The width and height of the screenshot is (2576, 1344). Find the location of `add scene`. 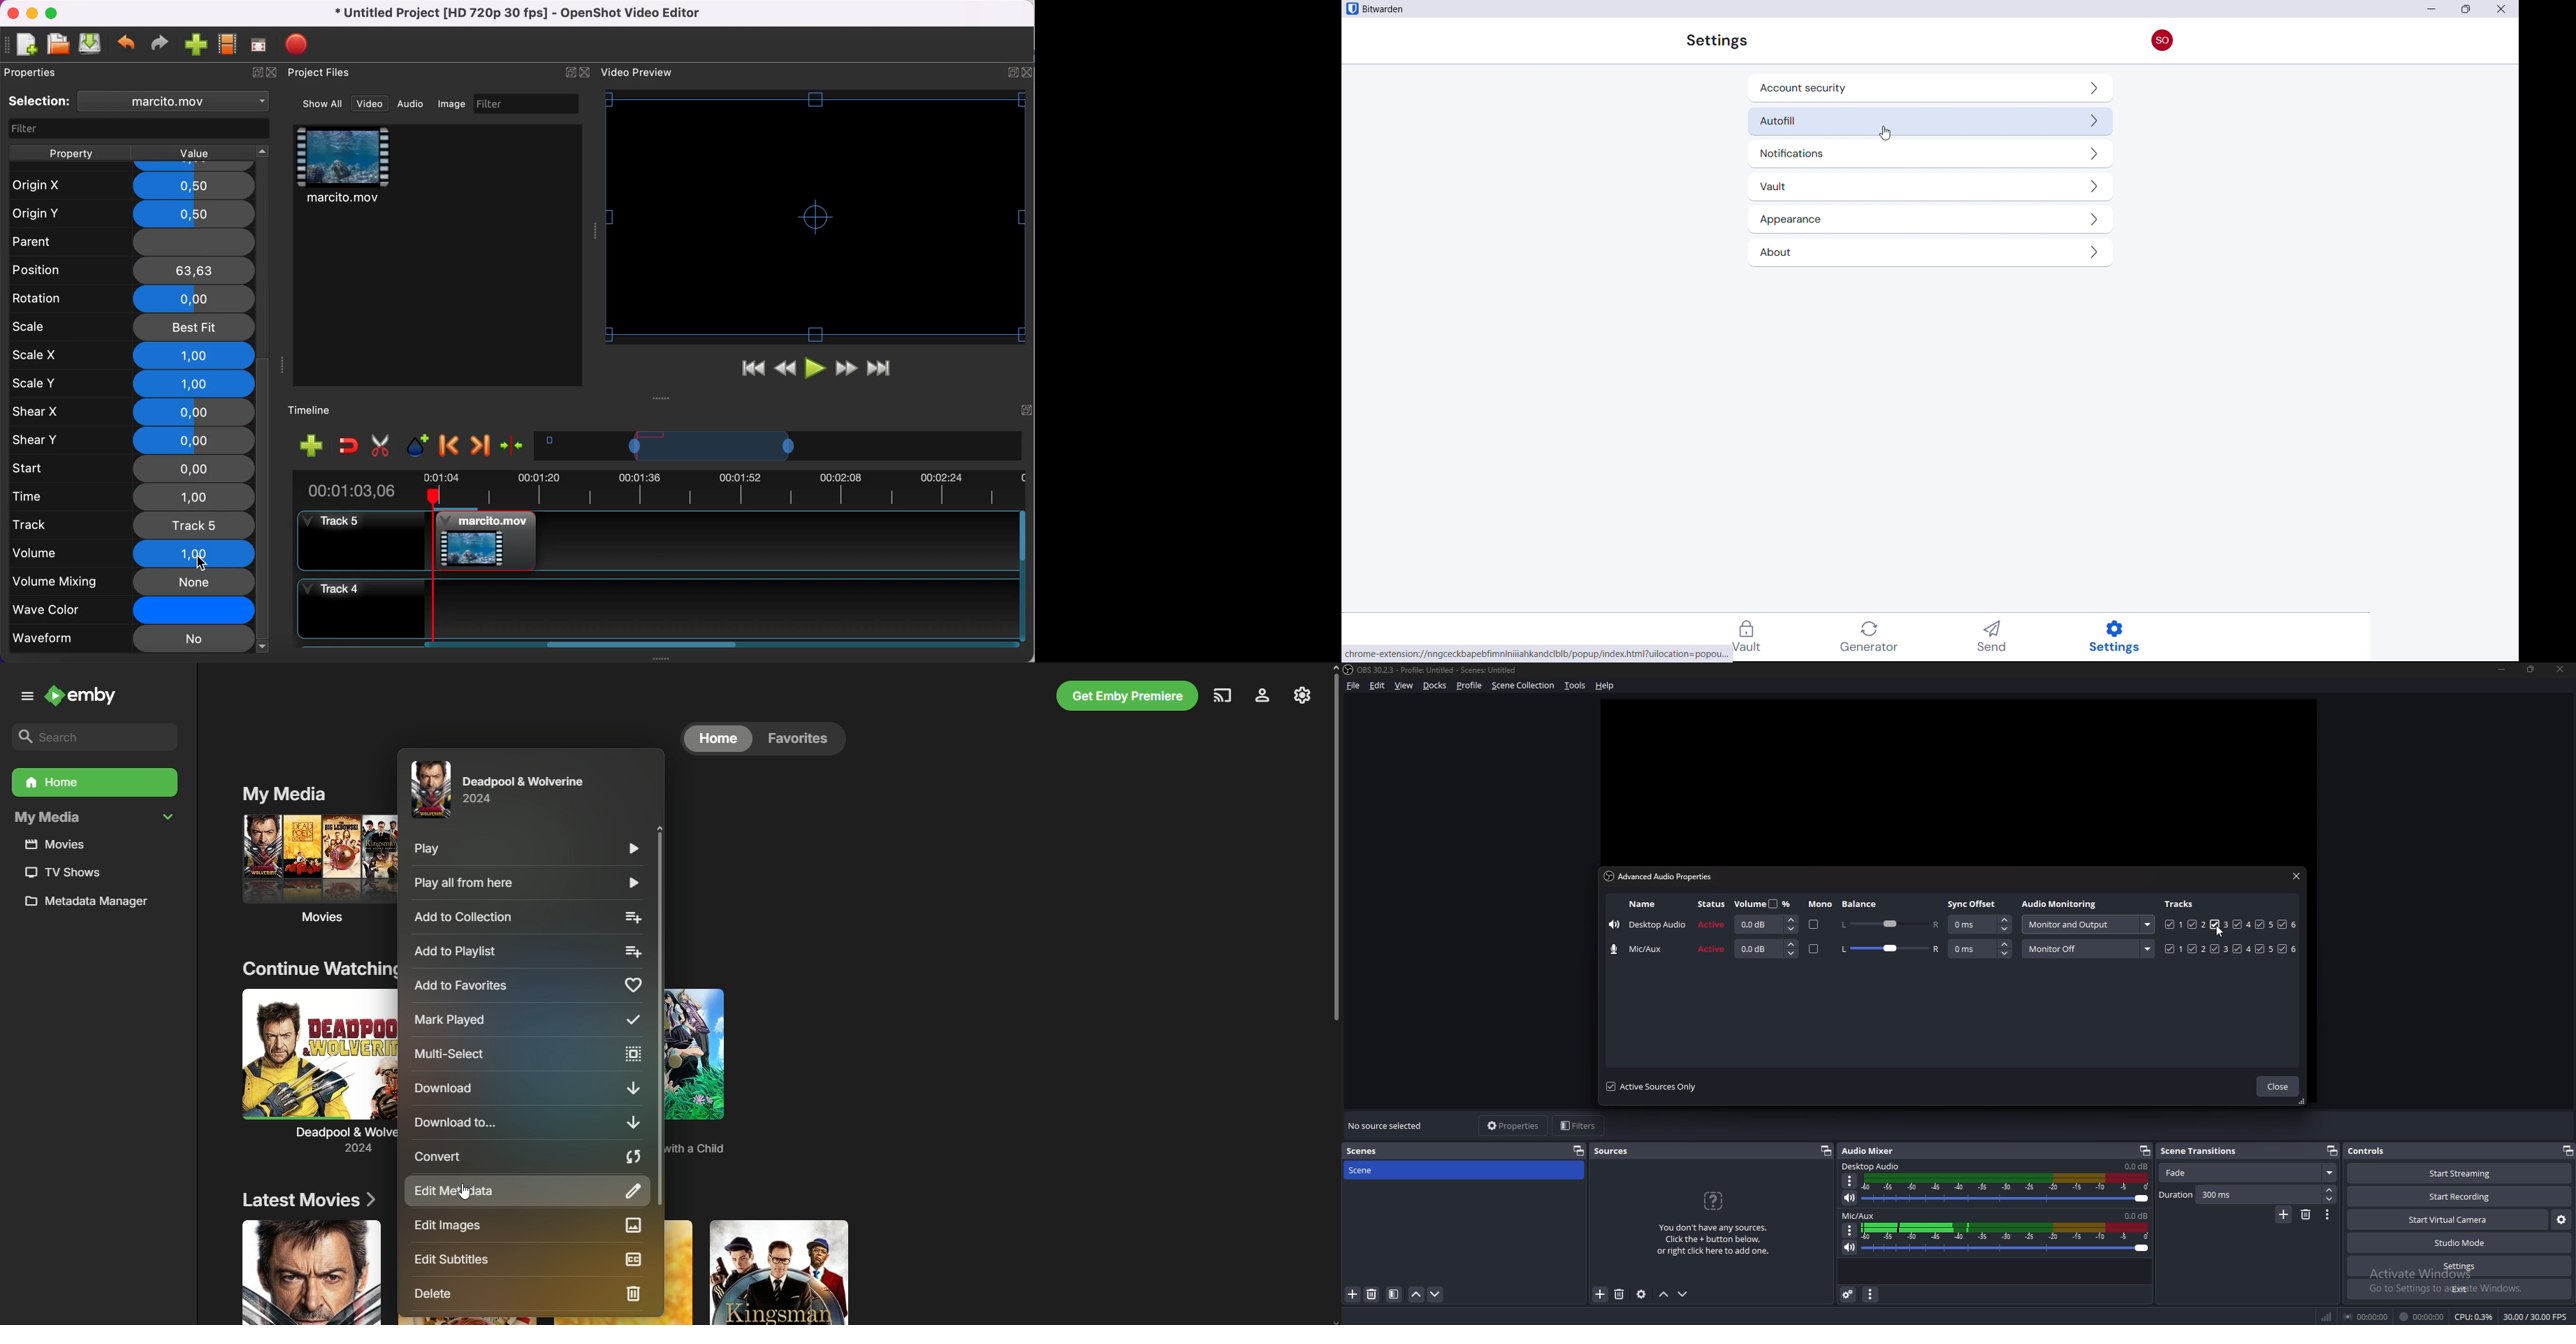

add scene is located at coordinates (1353, 1295).